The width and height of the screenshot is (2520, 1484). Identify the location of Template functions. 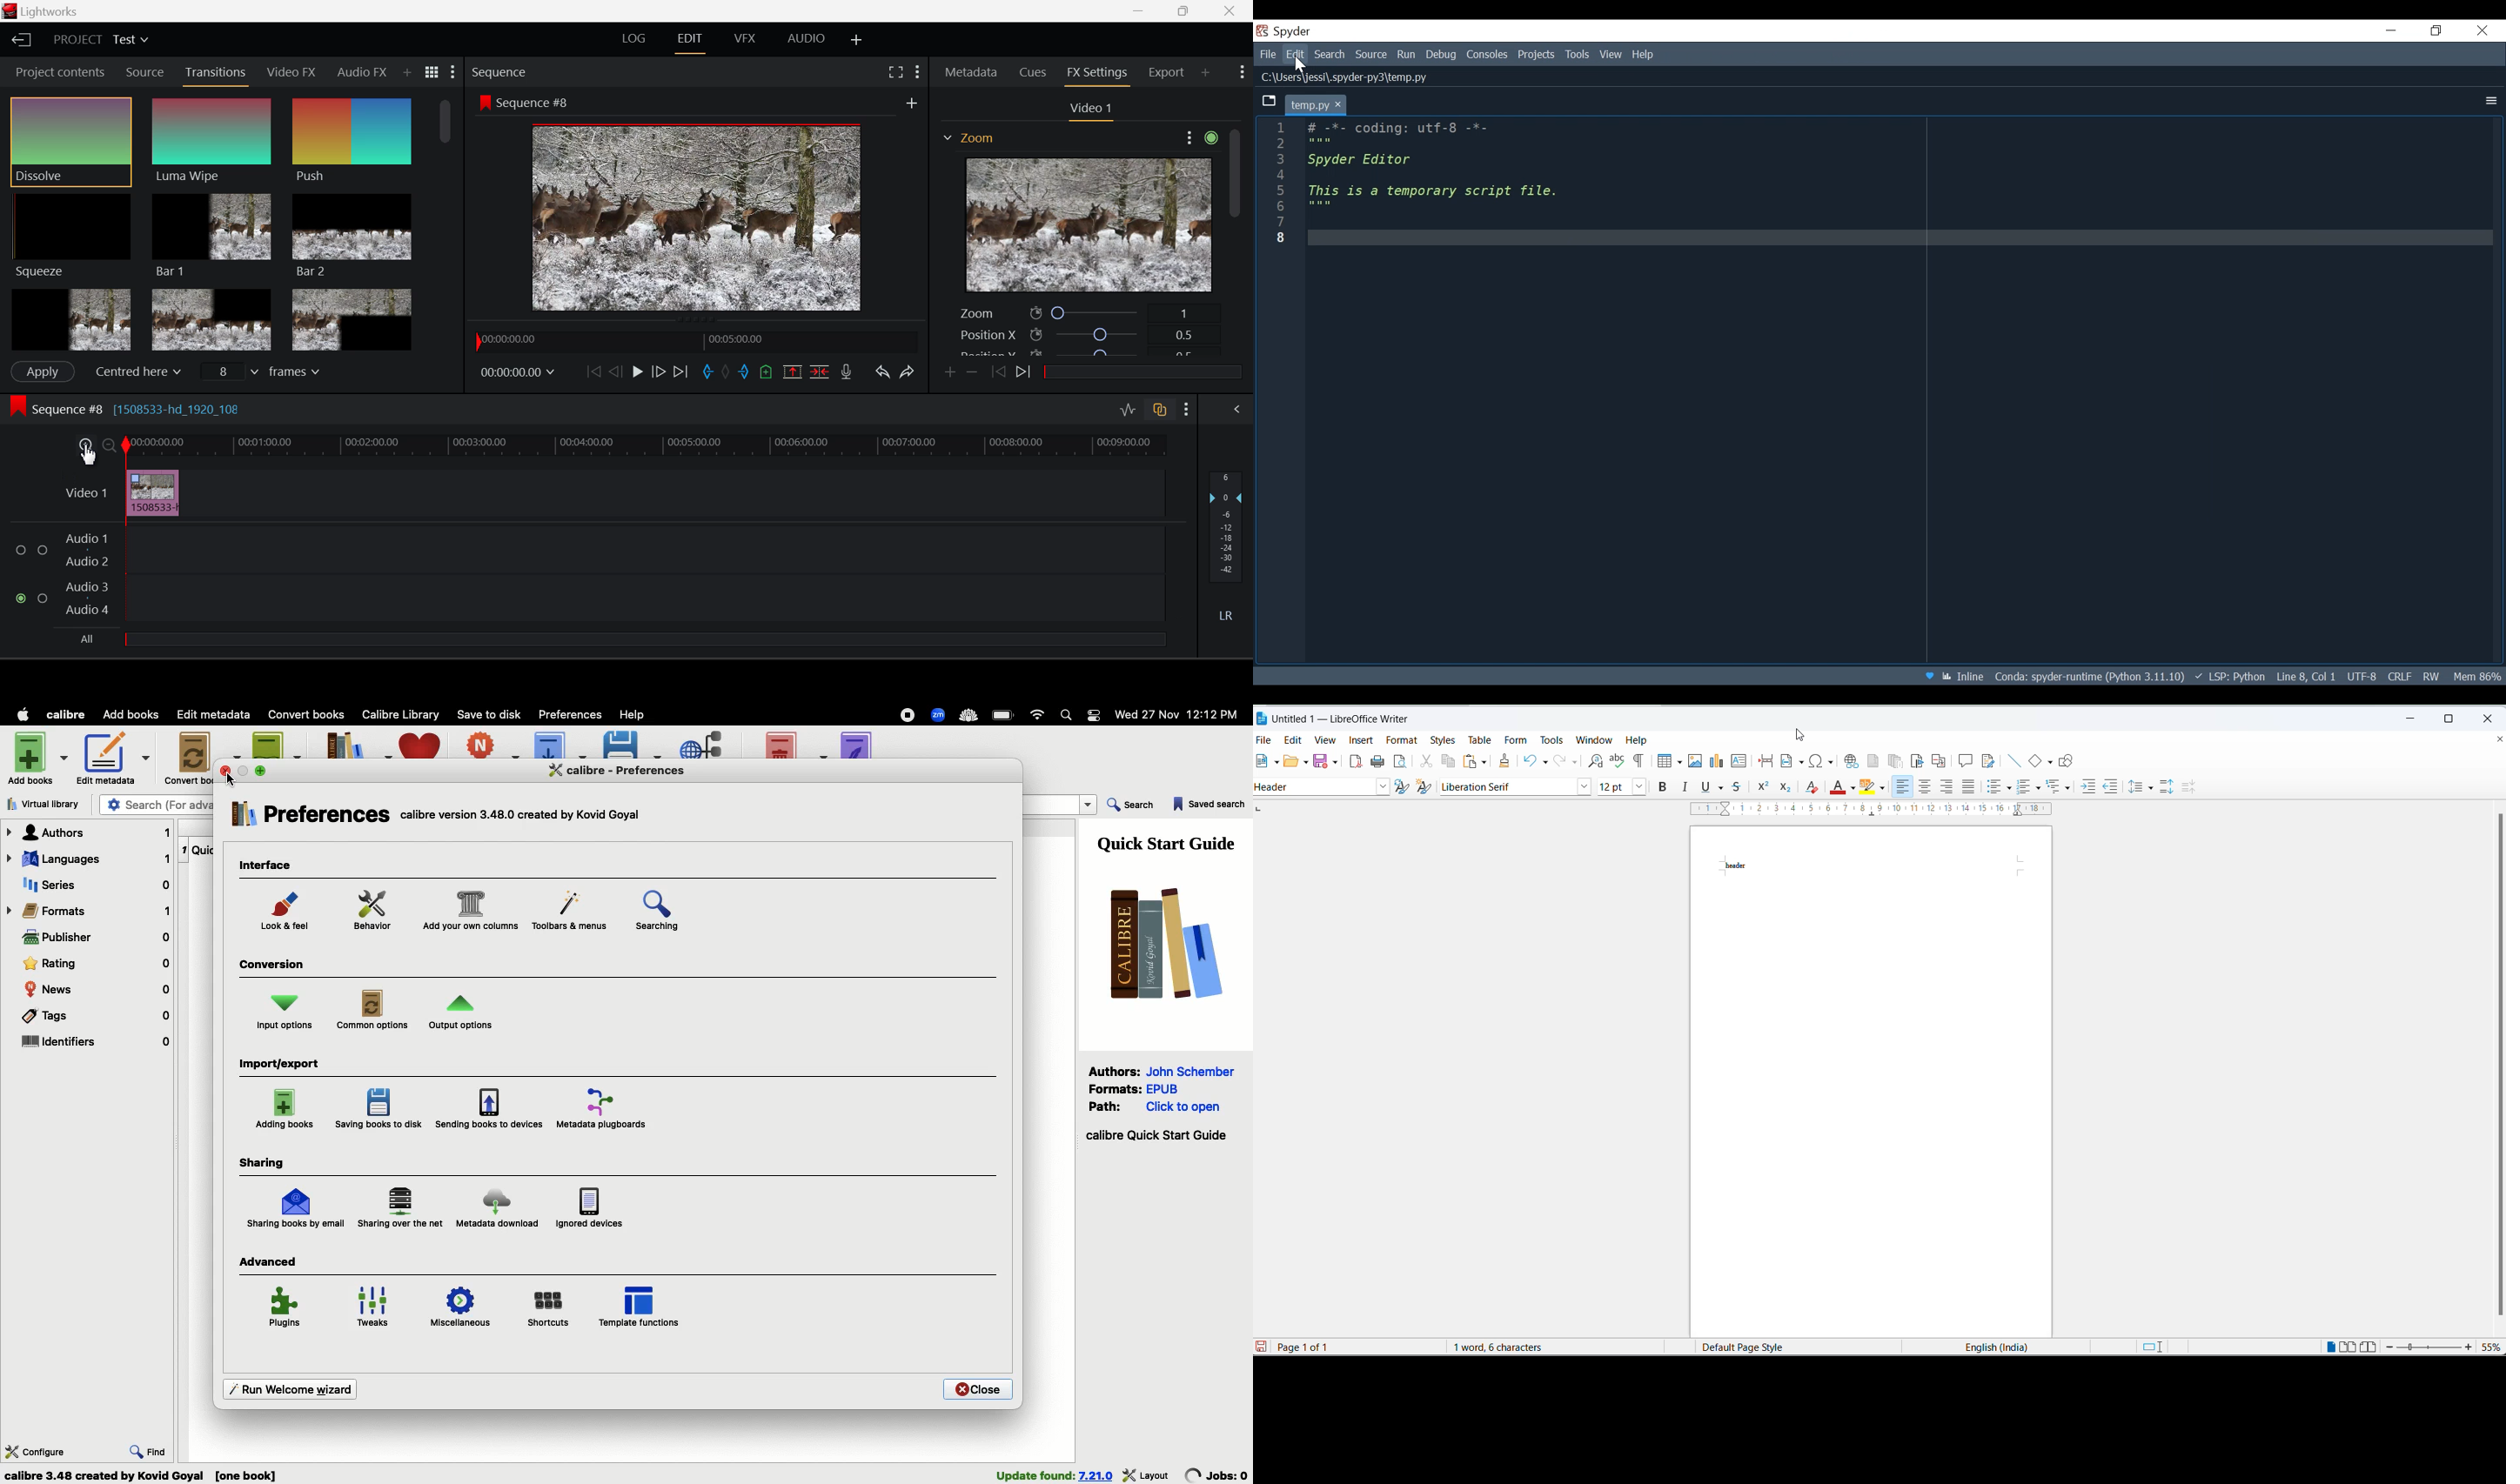
(640, 1306).